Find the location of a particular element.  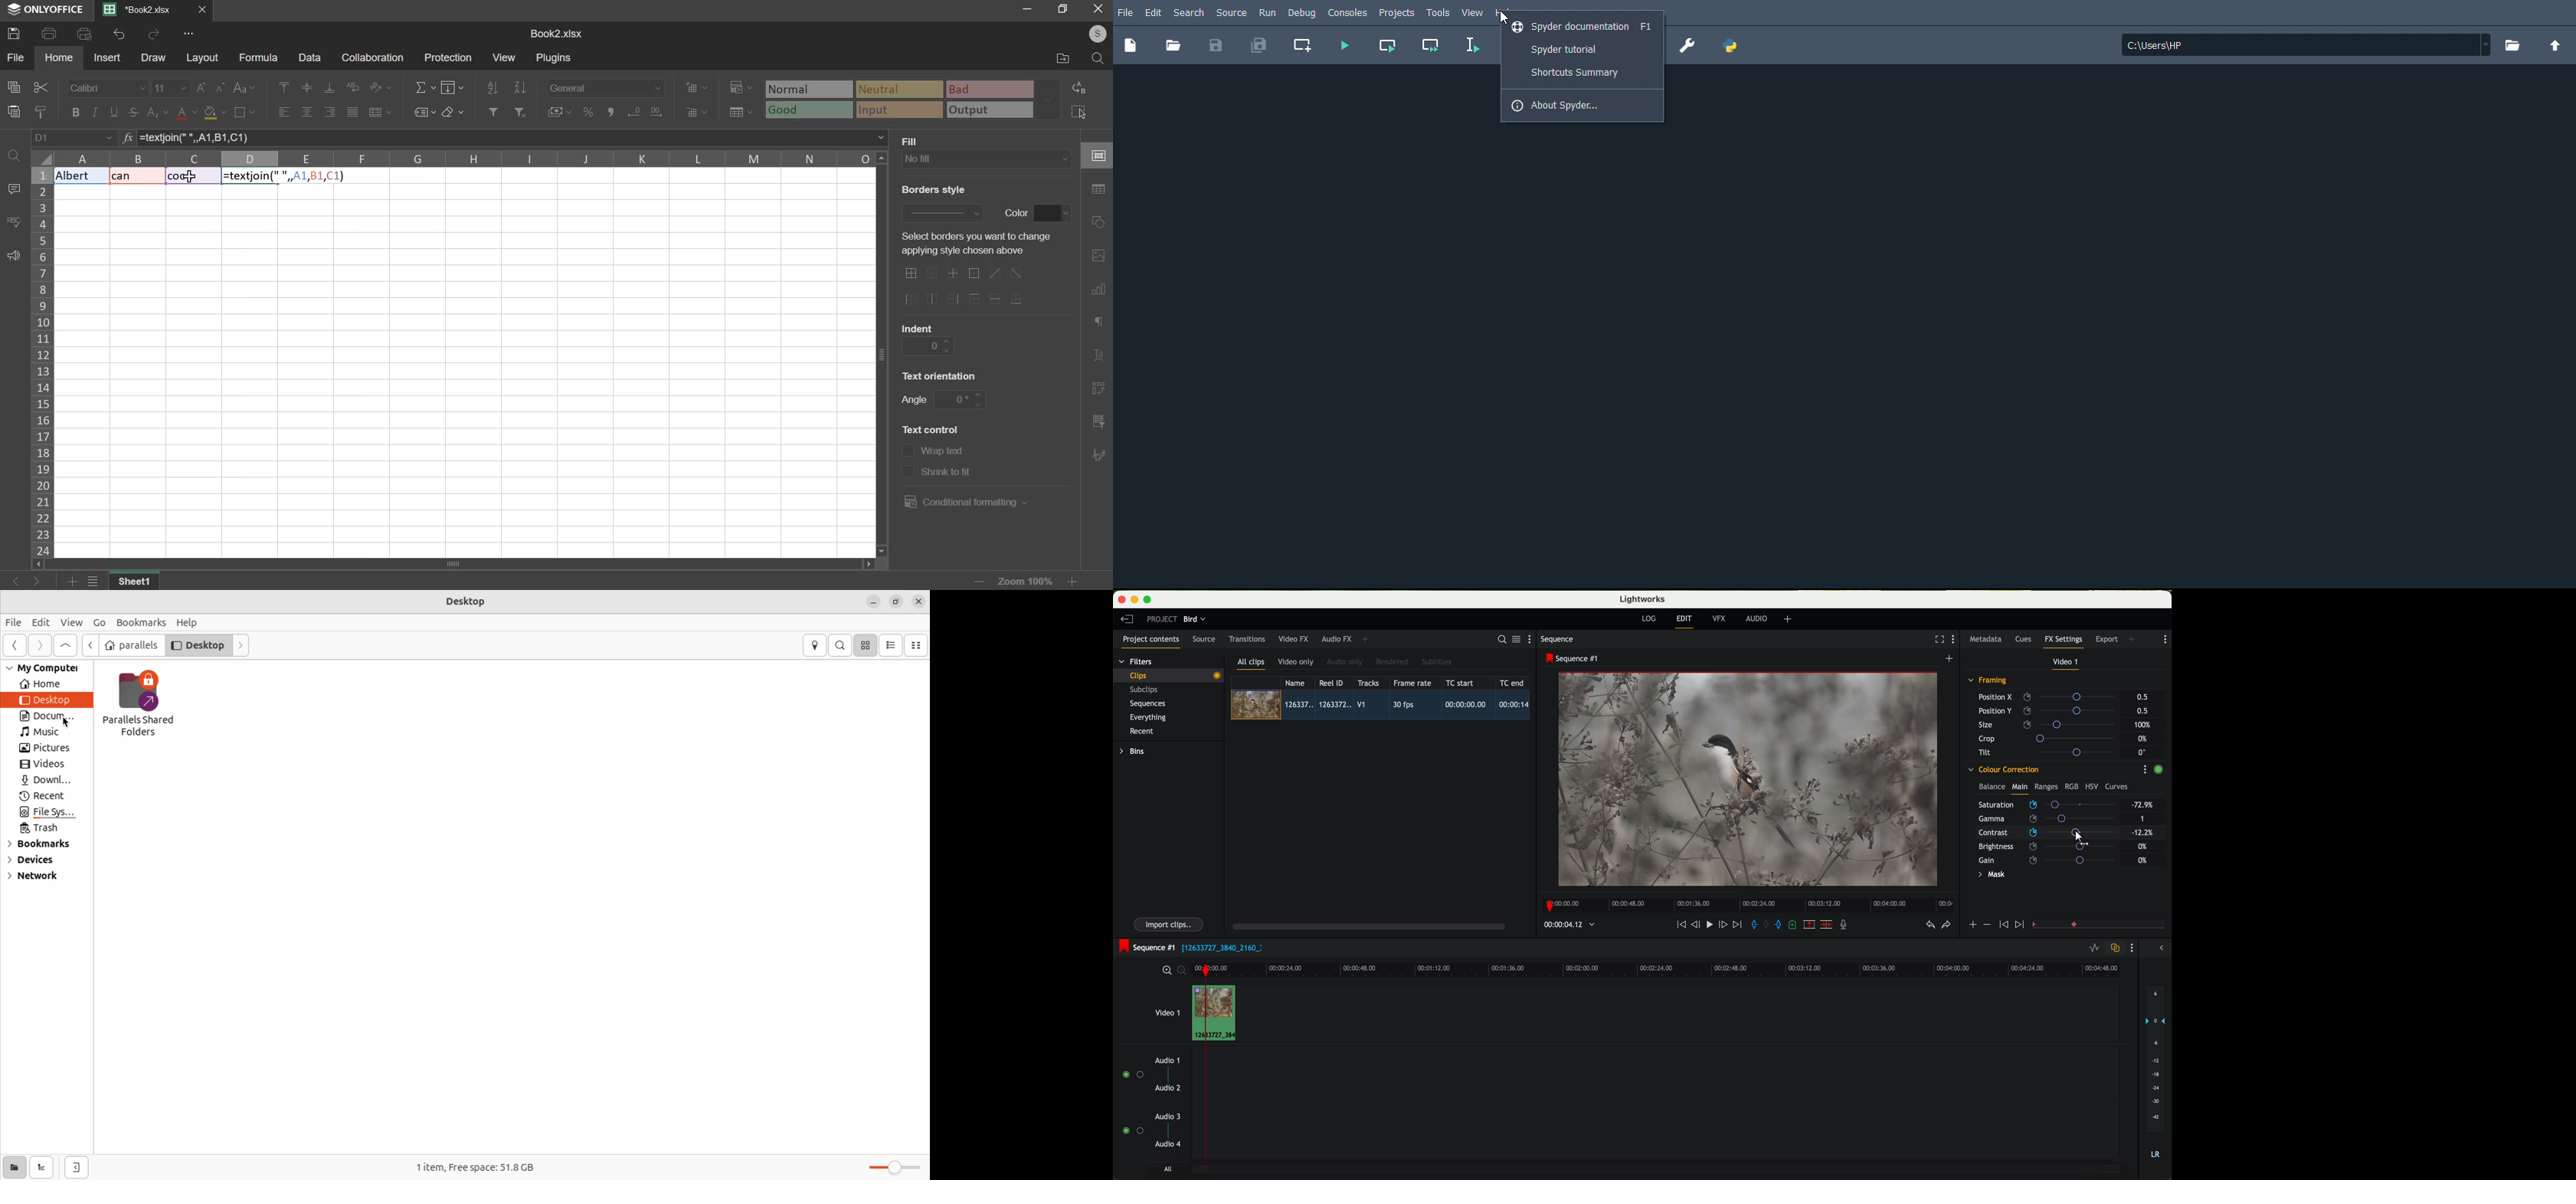

signature is located at coordinates (1098, 454).